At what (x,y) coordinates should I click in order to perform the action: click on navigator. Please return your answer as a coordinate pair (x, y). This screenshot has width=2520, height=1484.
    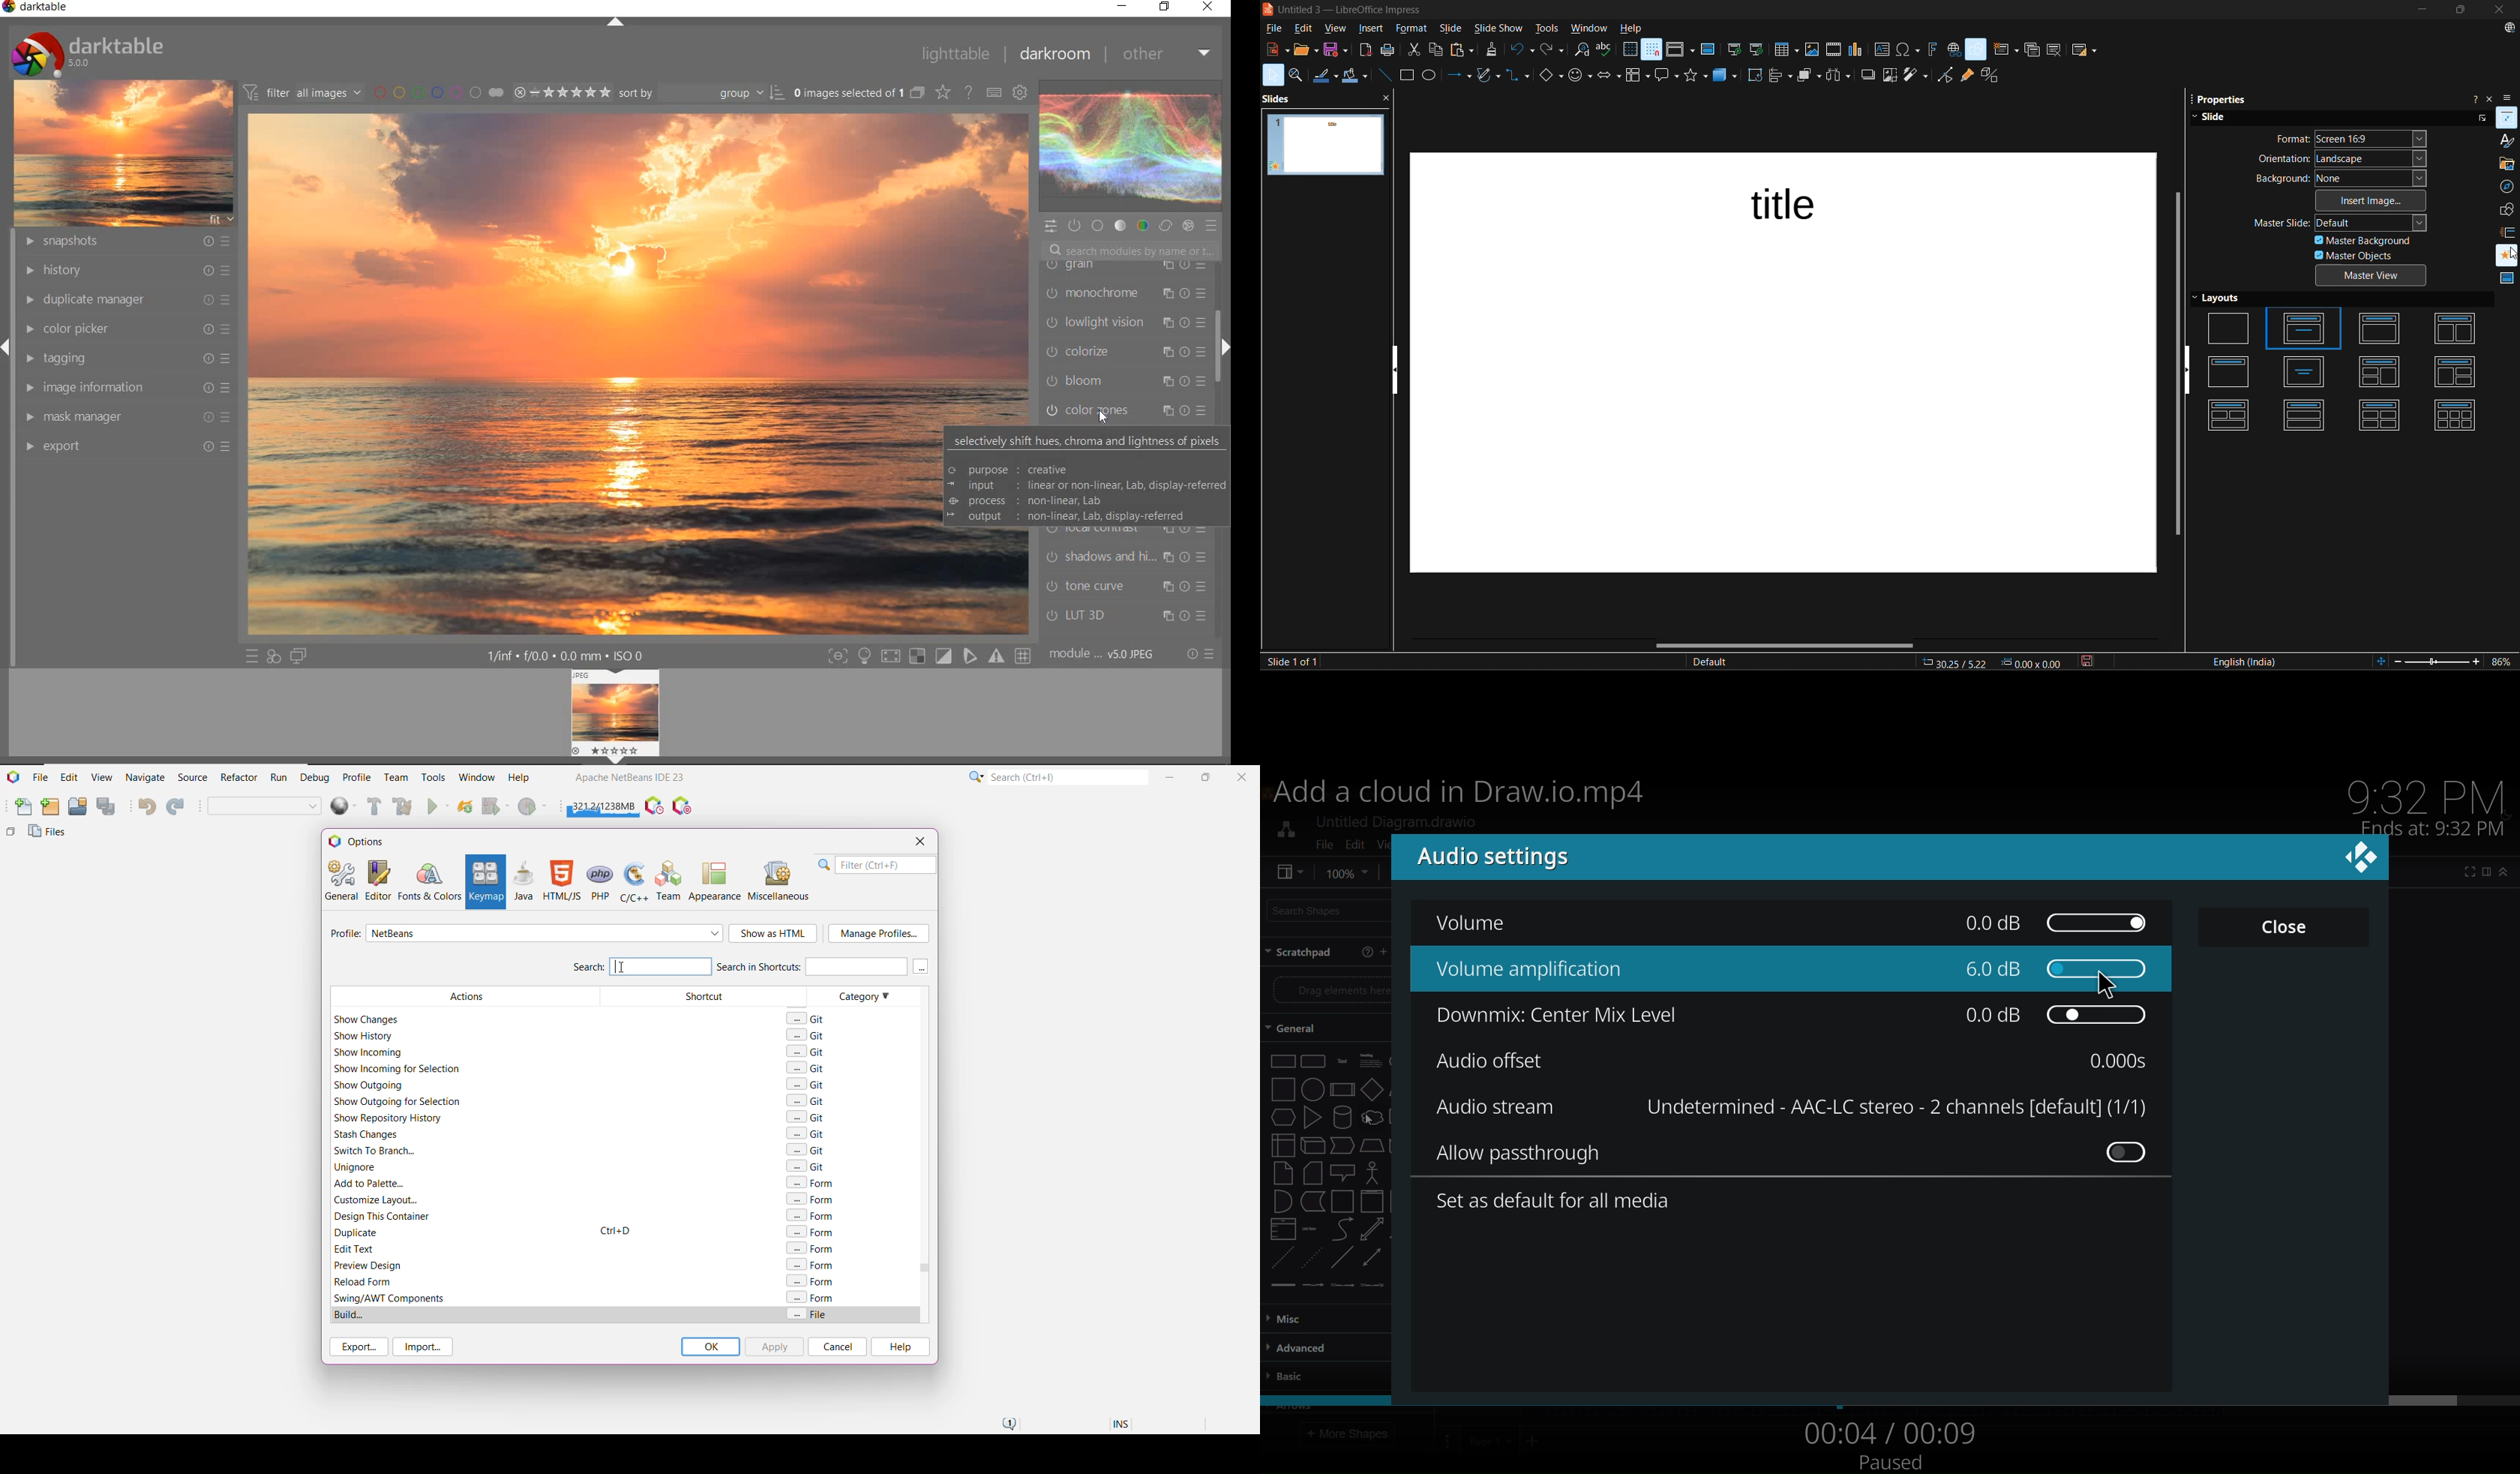
    Looking at the image, I should click on (2508, 186).